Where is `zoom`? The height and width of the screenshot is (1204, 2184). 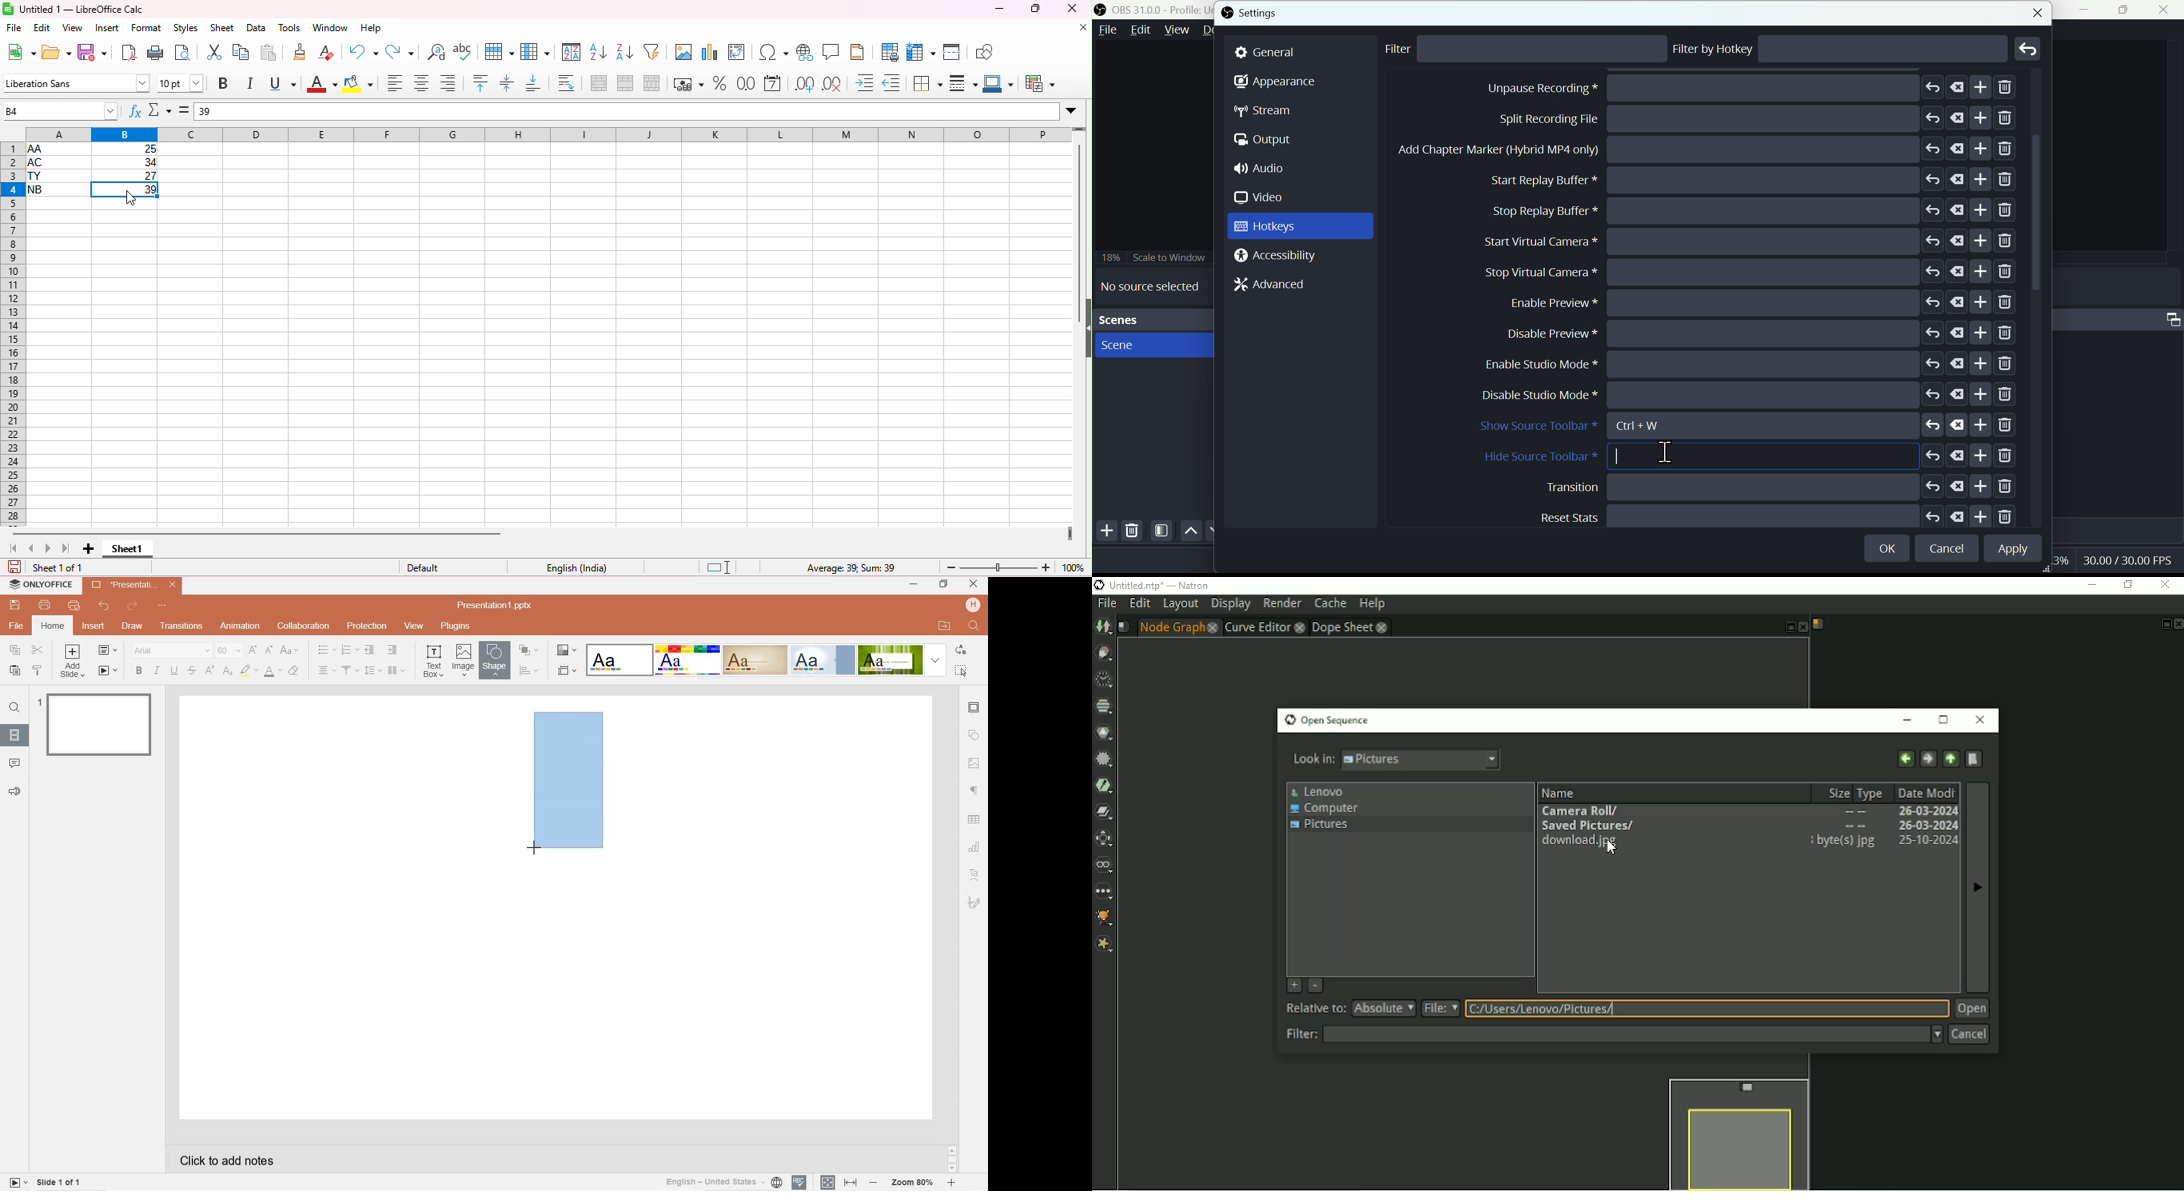
zoom is located at coordinates (1017, 567).